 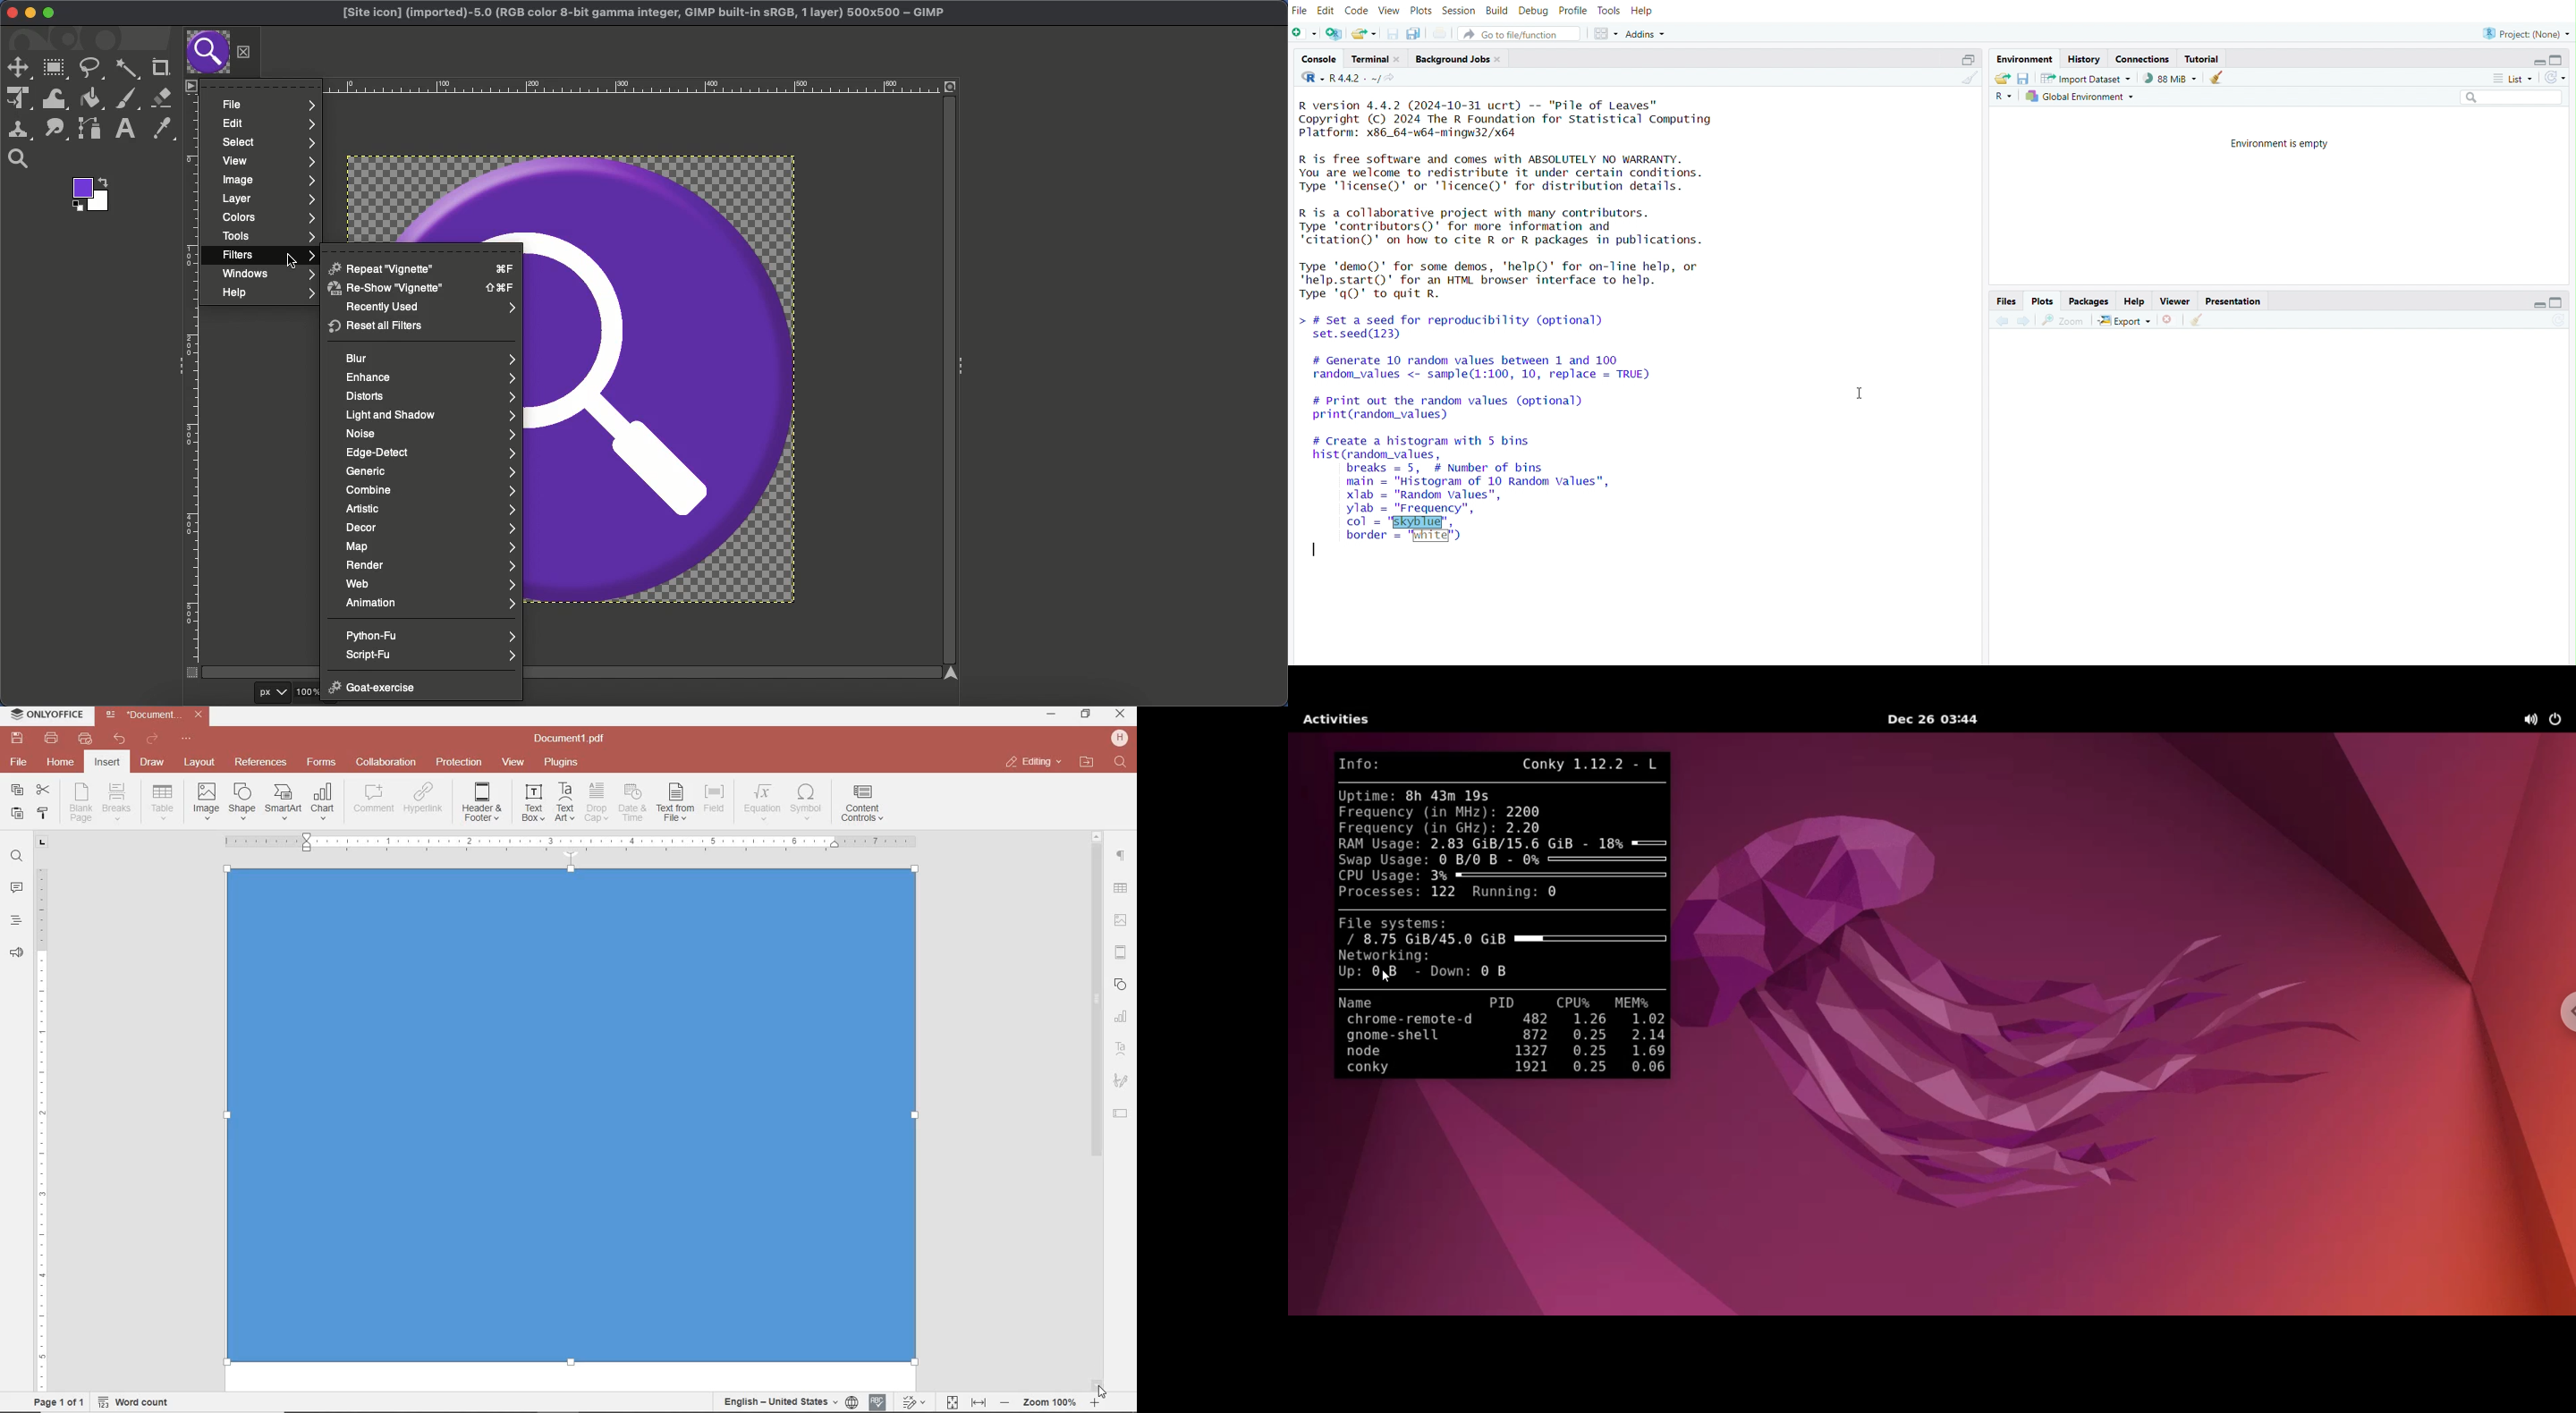 What do you see at coordinates (2199, 320) in the screenshot?
I see `clear all plots` at bounding box center [2199, 320].